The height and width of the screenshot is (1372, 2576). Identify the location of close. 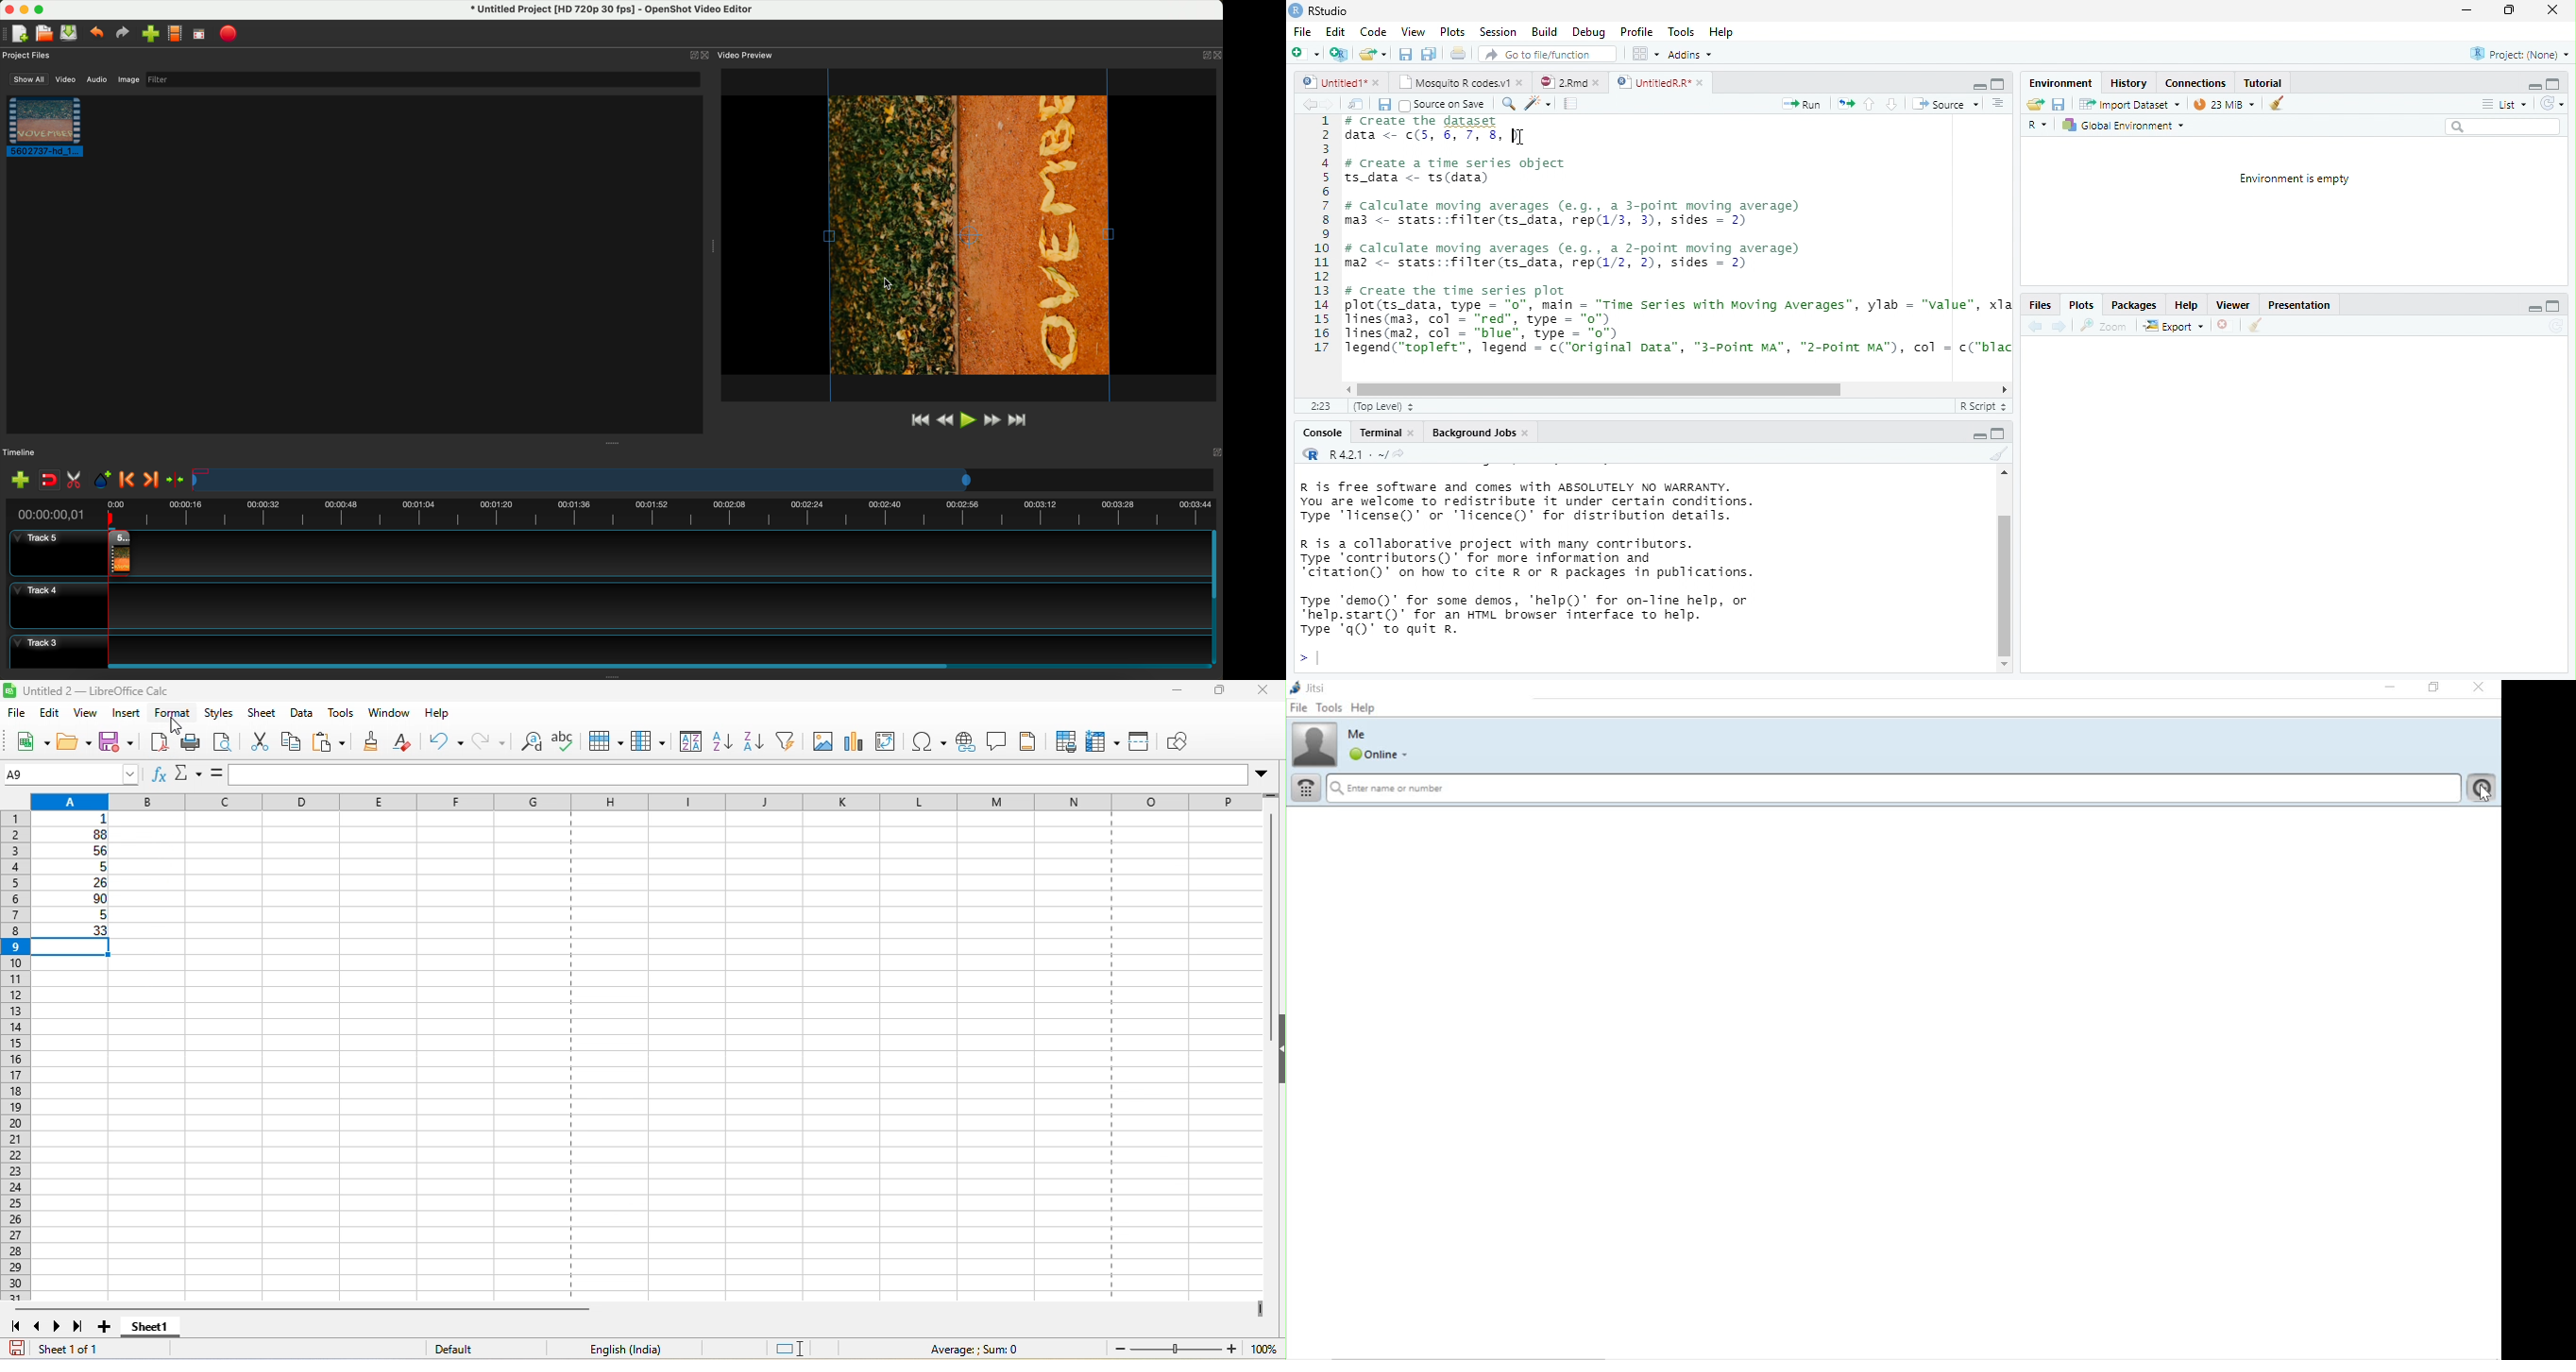
(1522, 81).